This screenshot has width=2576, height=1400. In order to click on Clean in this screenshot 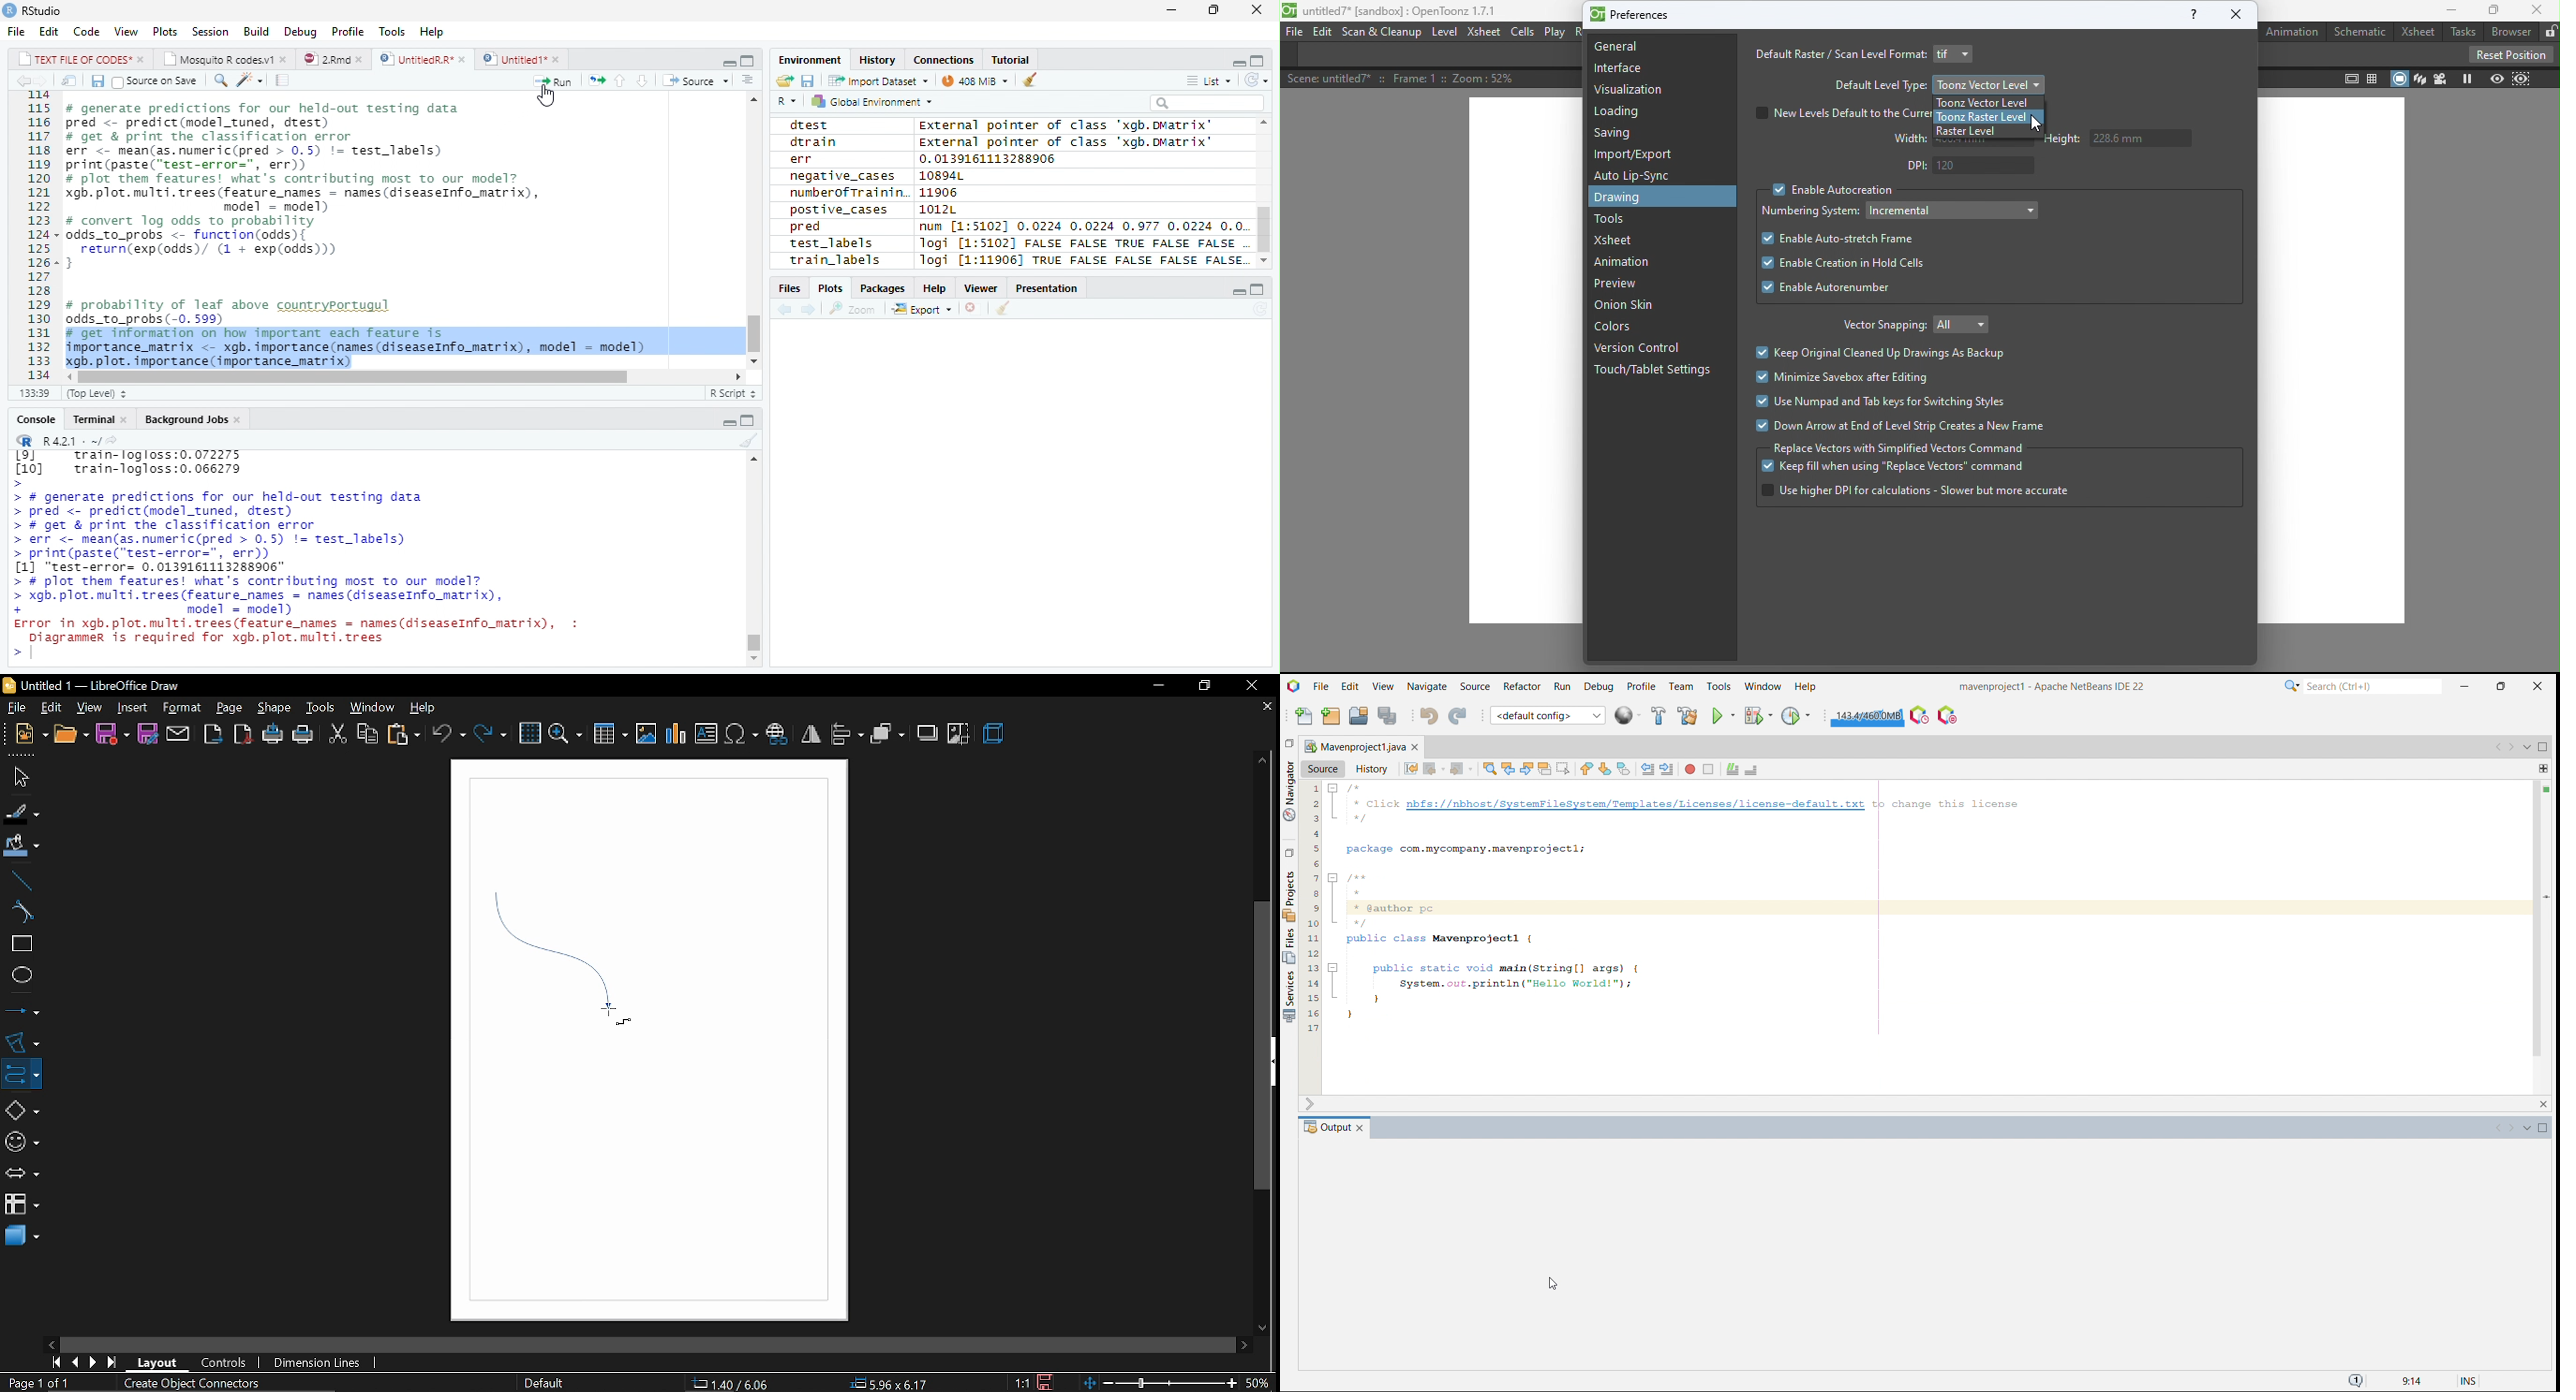, I will do `click(745, 441)`.